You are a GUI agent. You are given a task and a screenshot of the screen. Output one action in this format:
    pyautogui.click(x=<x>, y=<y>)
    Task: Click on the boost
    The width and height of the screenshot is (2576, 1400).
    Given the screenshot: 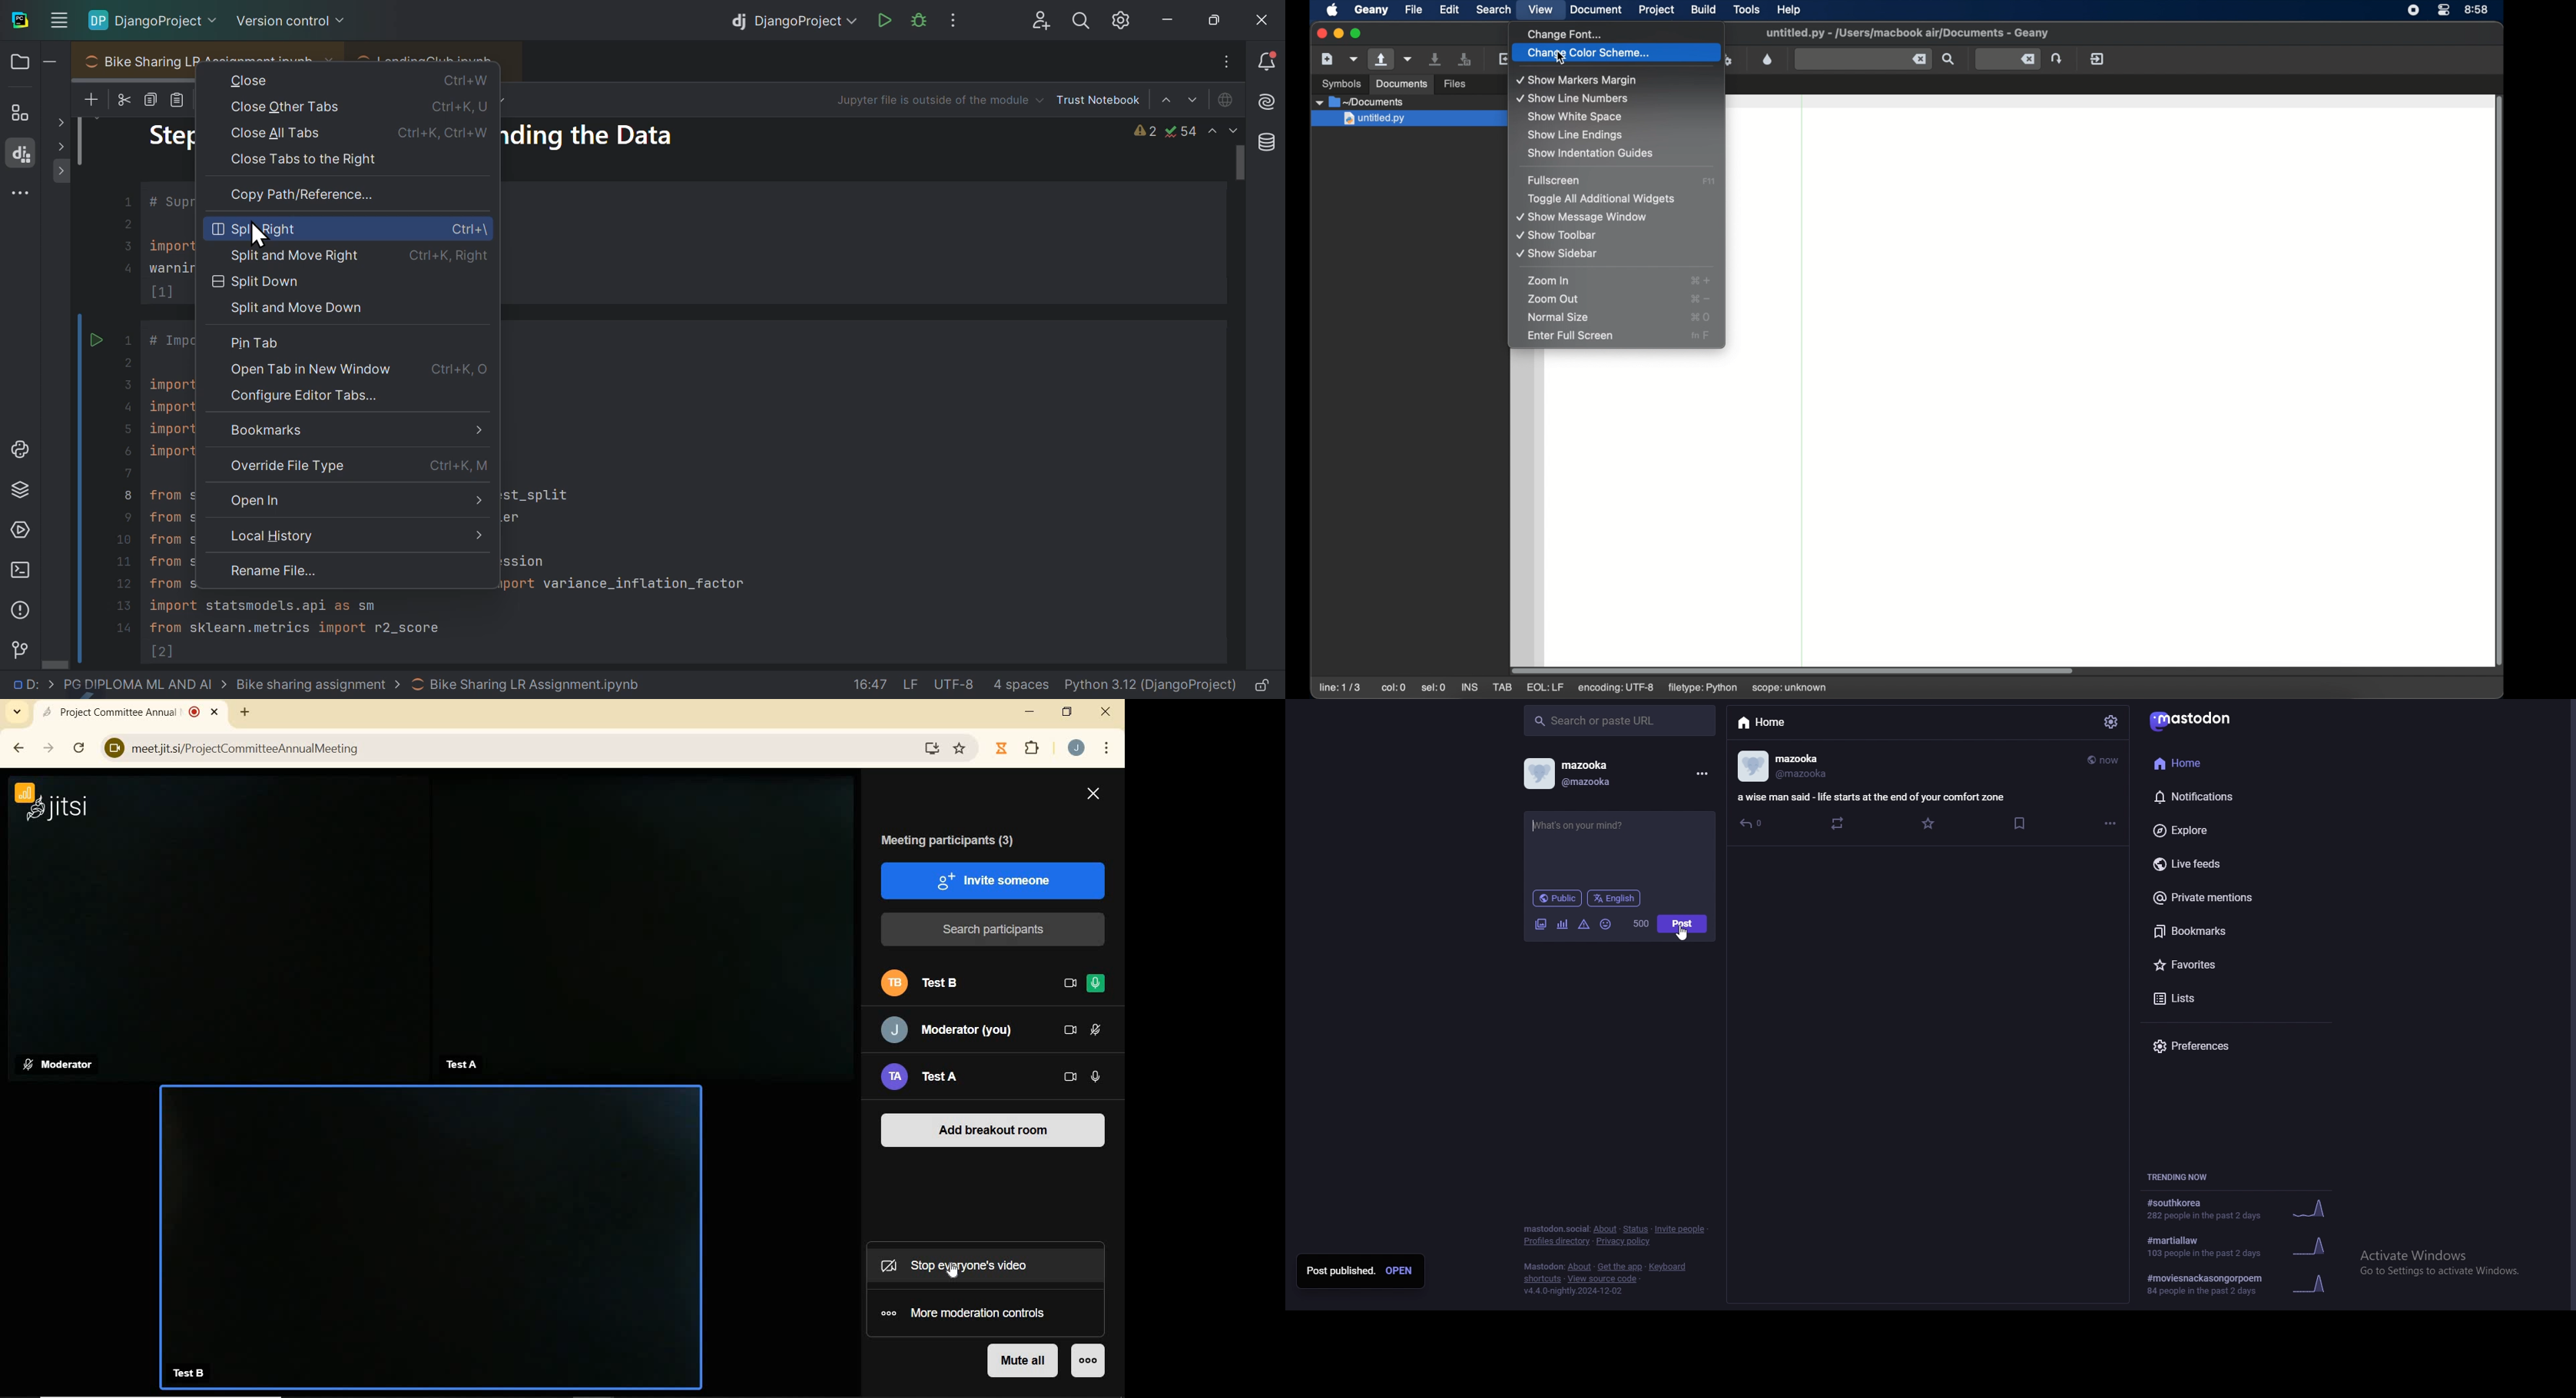 What is the action you would take?
    pyautogui.click(x=1839, y=823)
    